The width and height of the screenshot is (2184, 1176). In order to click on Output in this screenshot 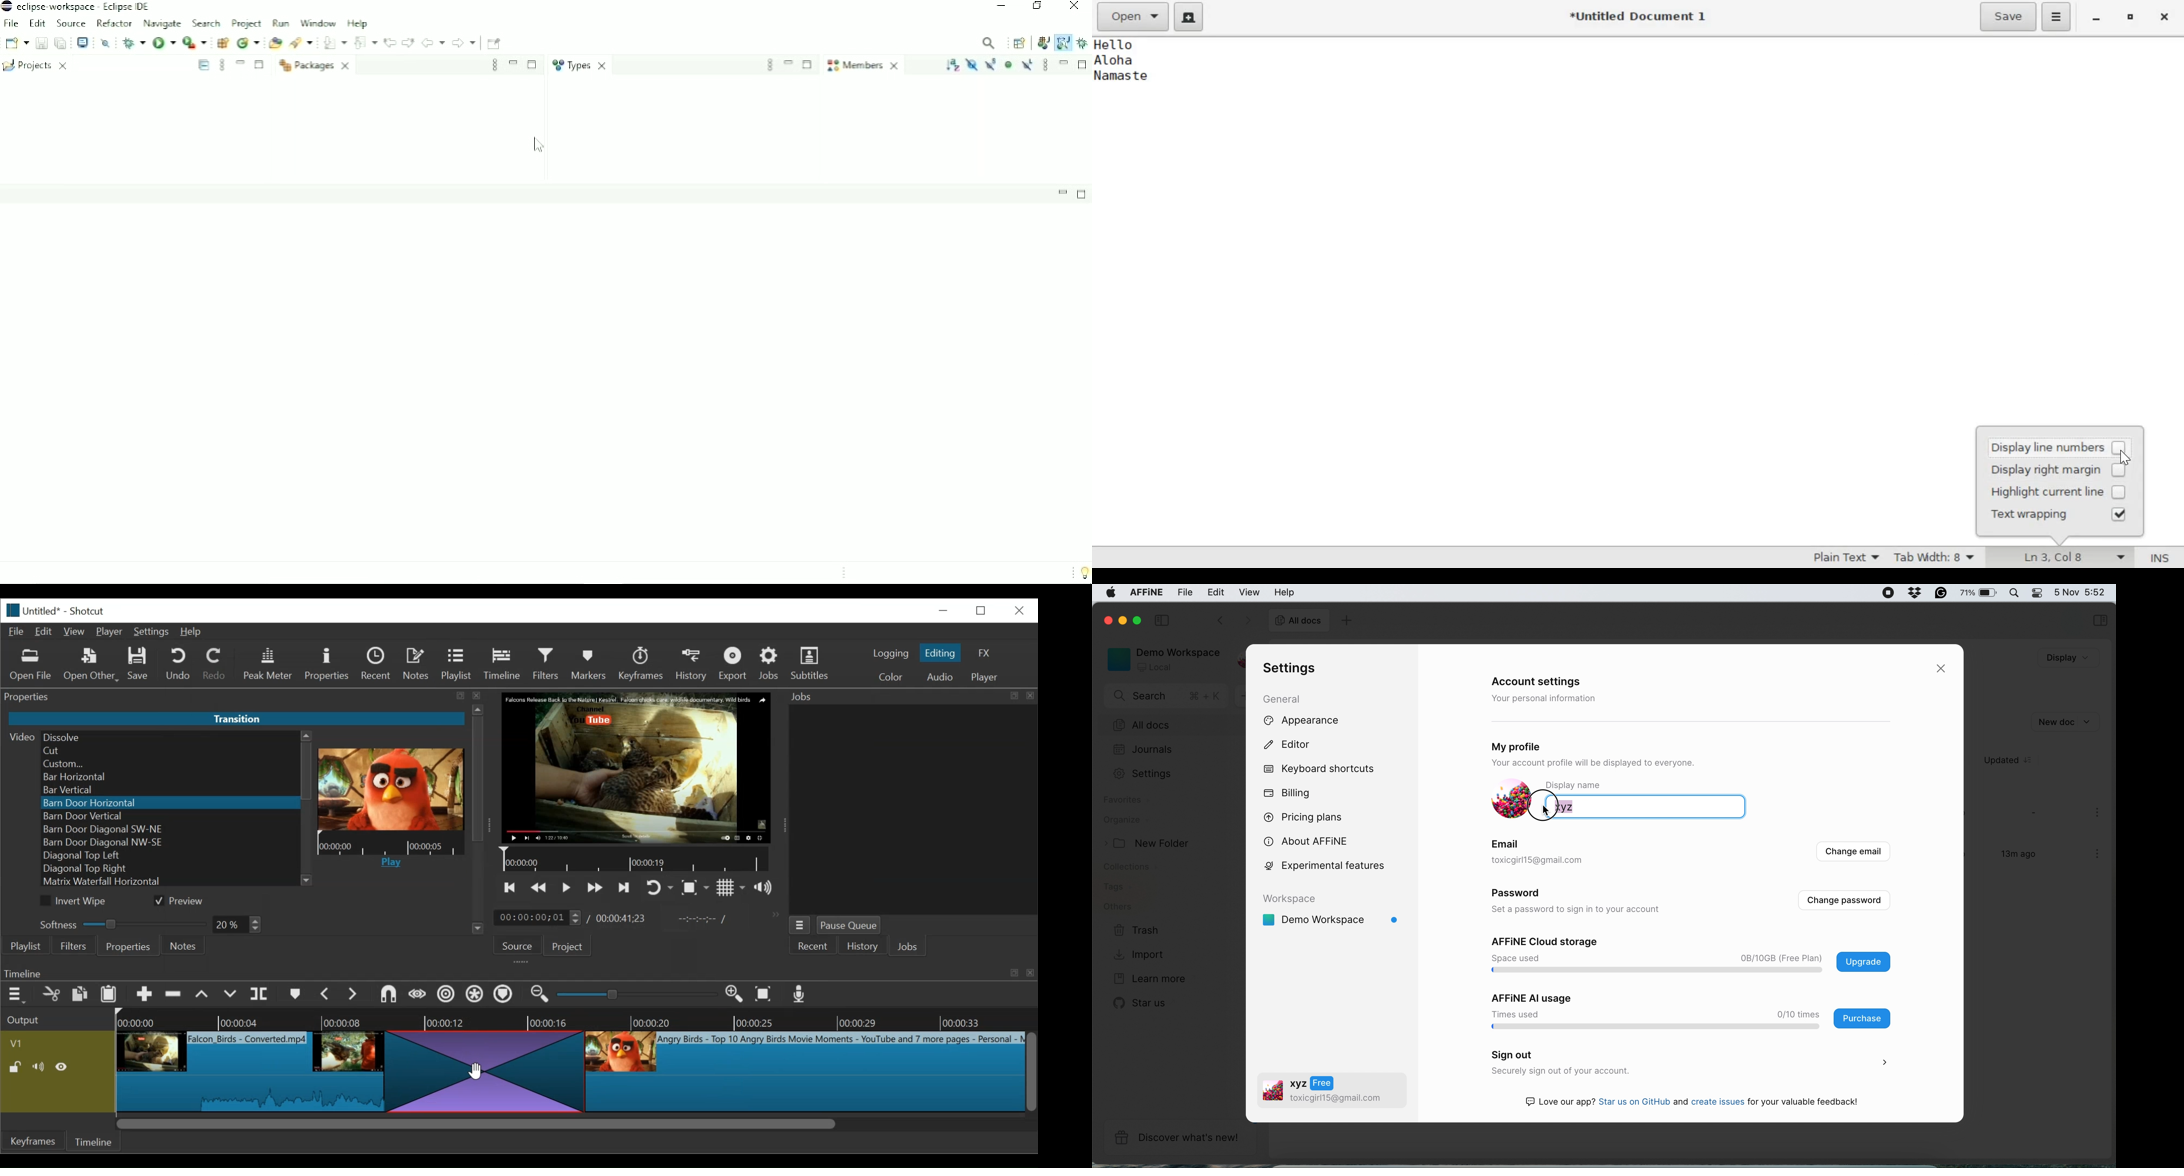, I will do `click(56, 1018)`.